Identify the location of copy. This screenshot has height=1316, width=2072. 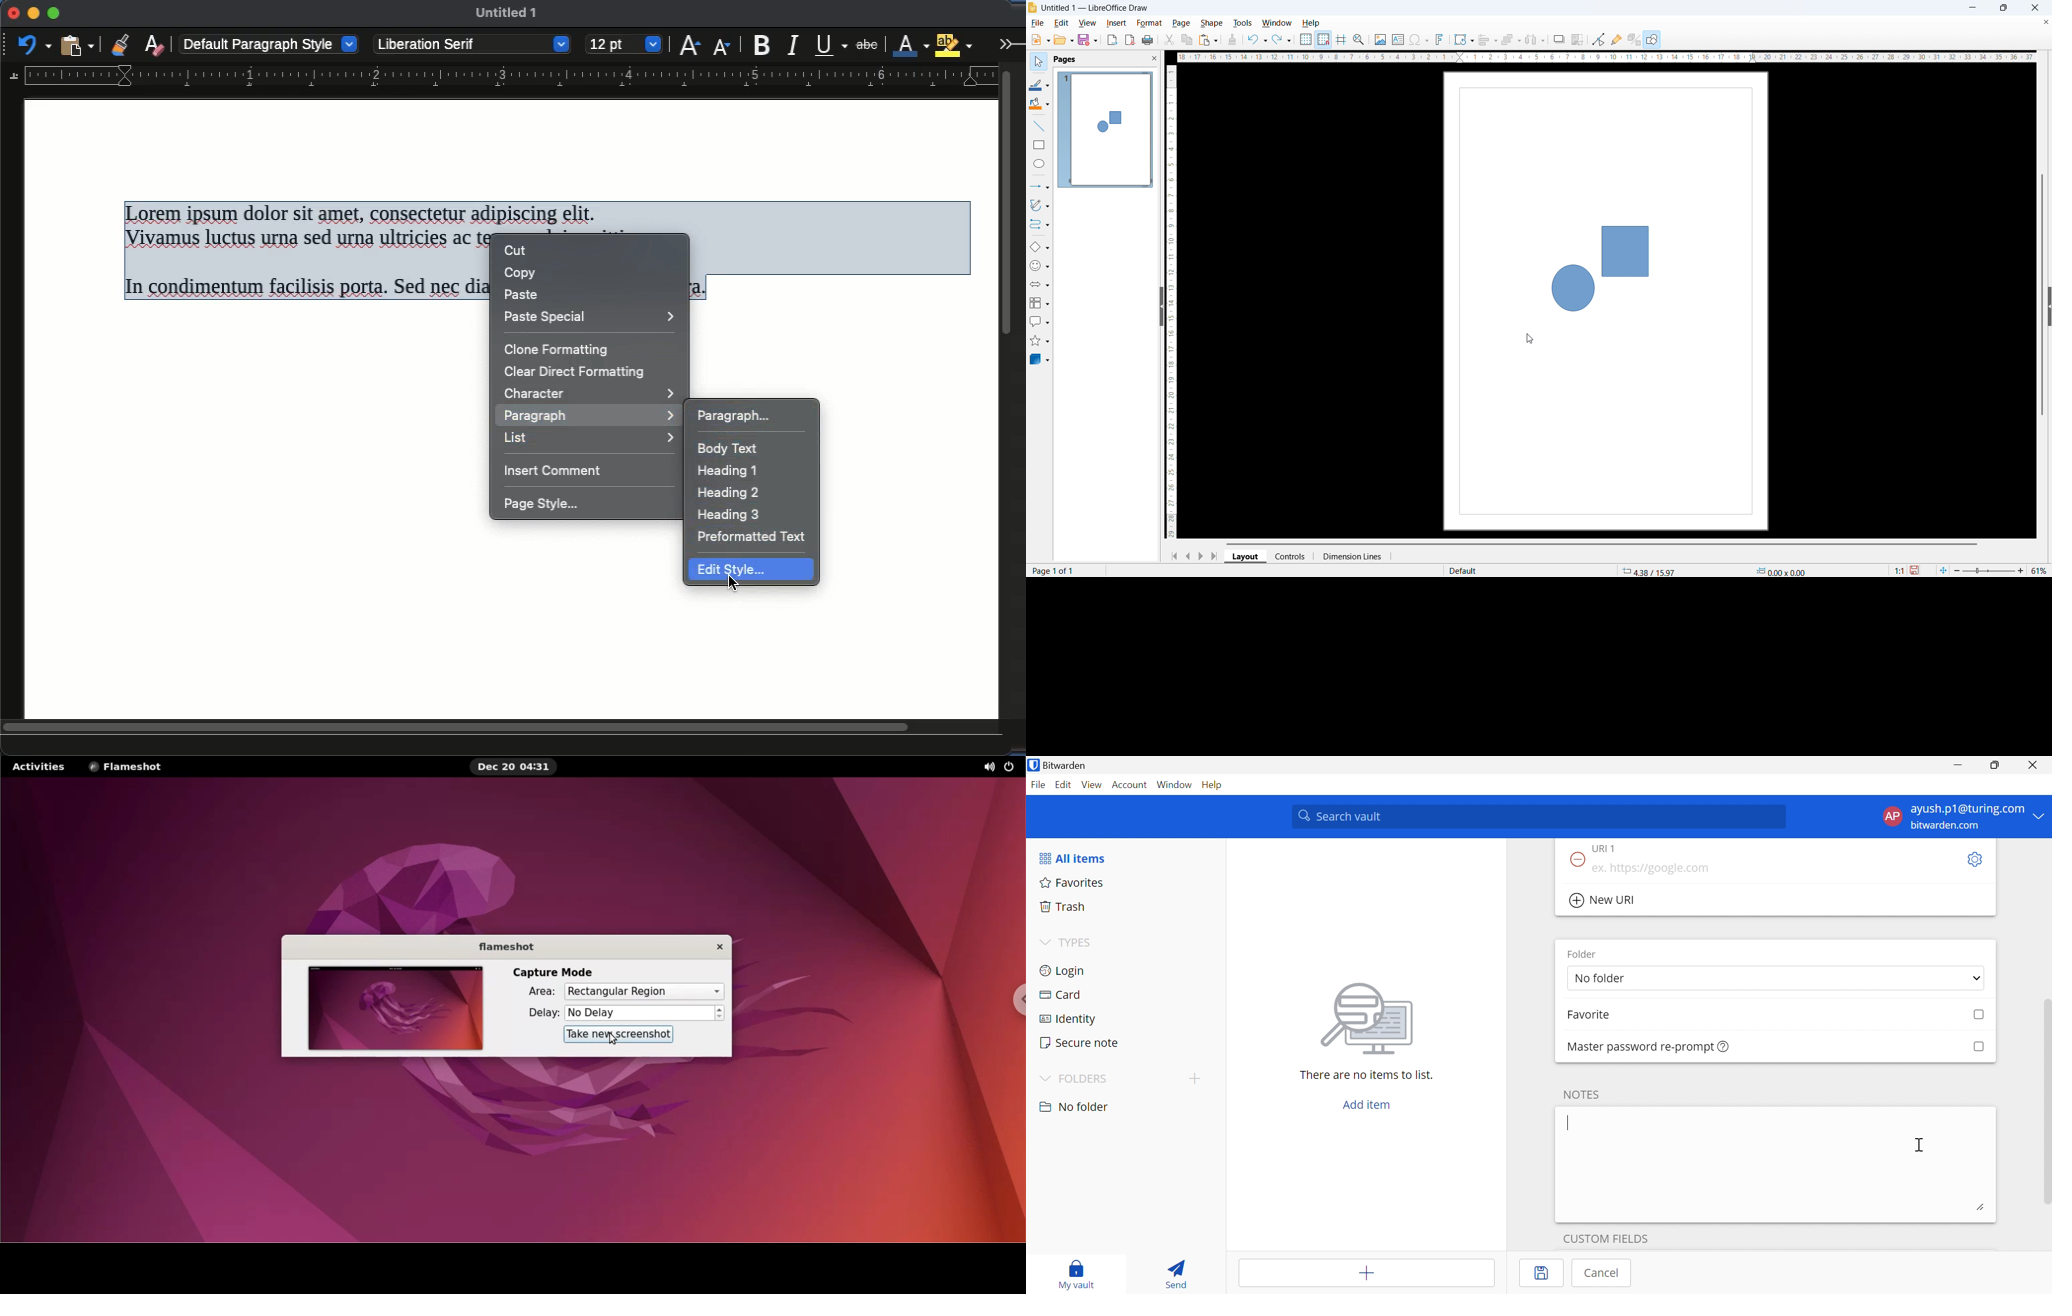
(523, 273).